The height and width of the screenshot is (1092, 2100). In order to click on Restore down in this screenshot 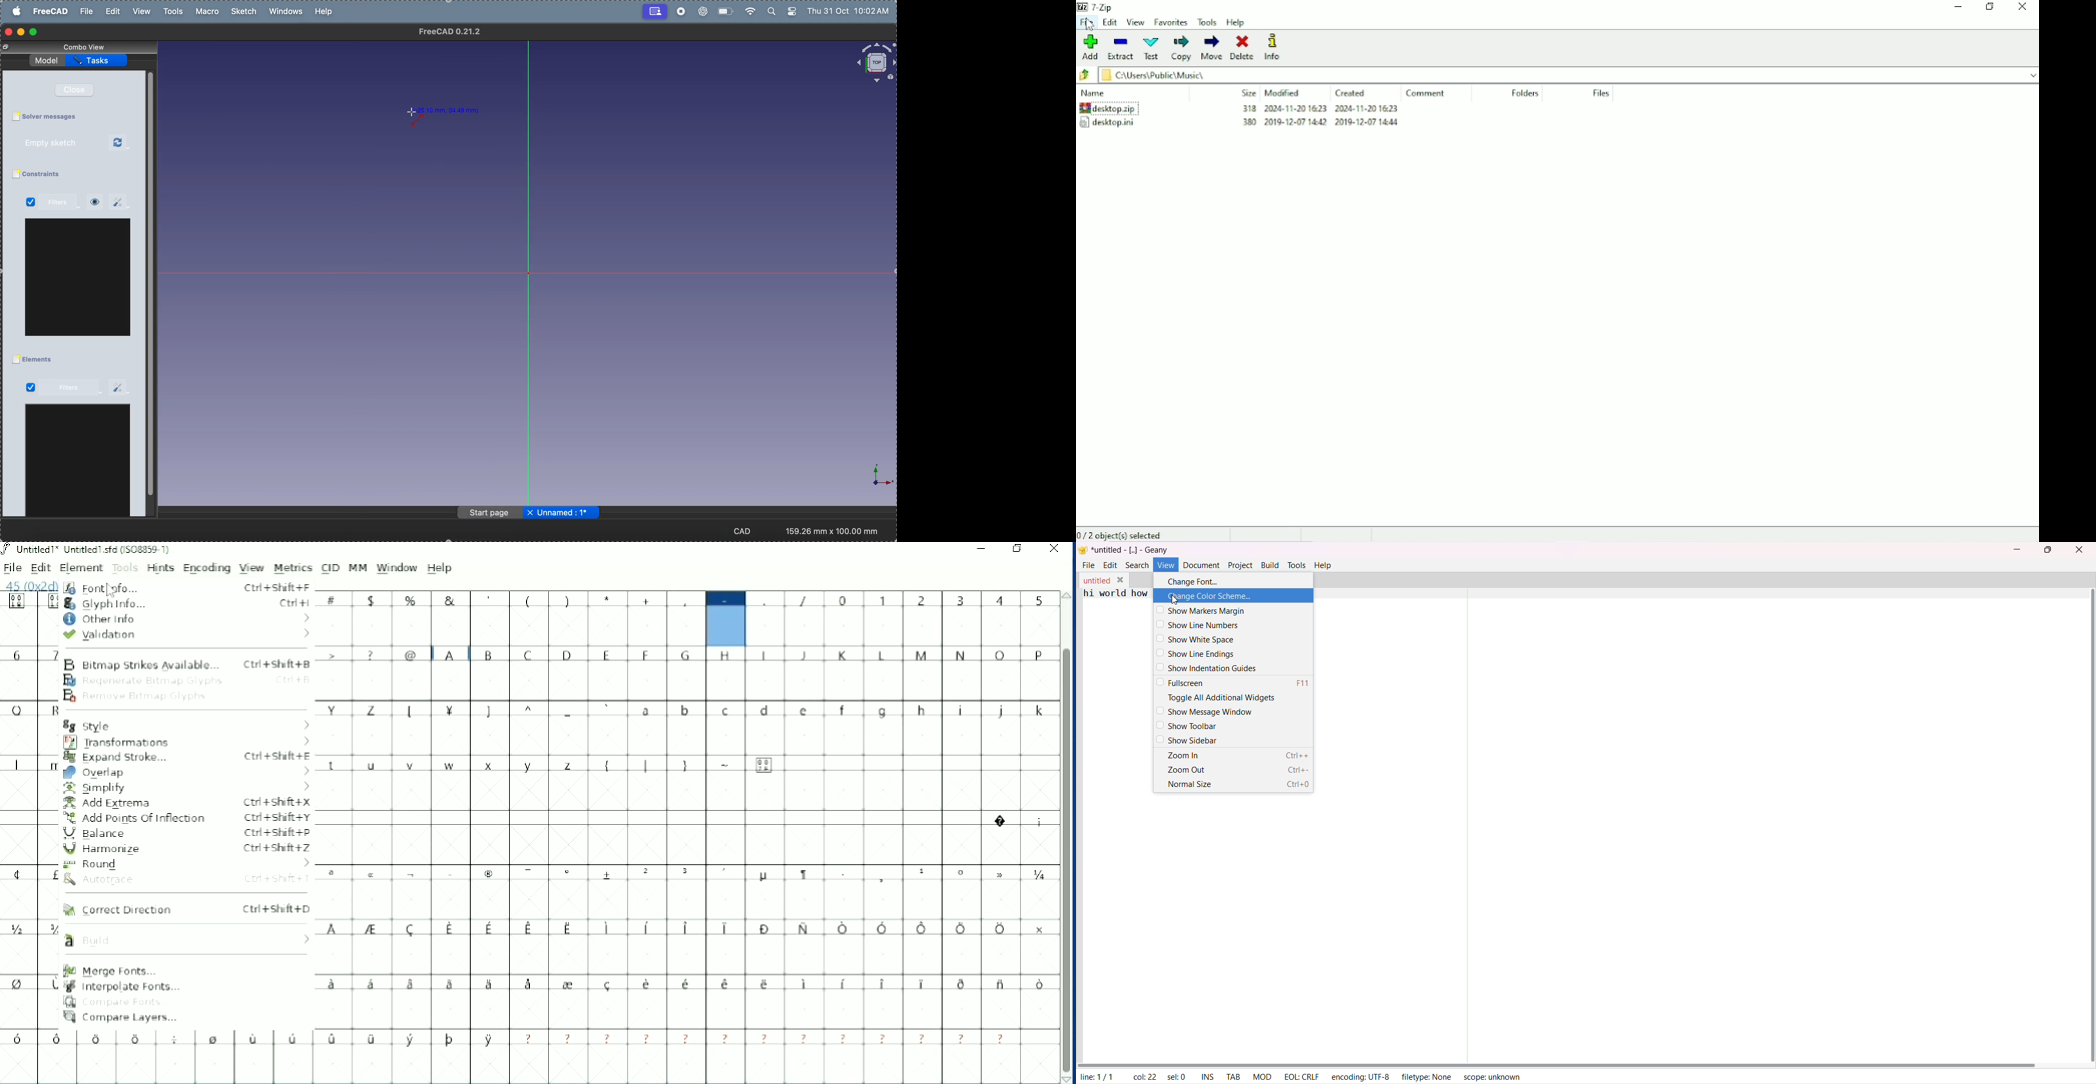, I will do `click(1019, 549)`.